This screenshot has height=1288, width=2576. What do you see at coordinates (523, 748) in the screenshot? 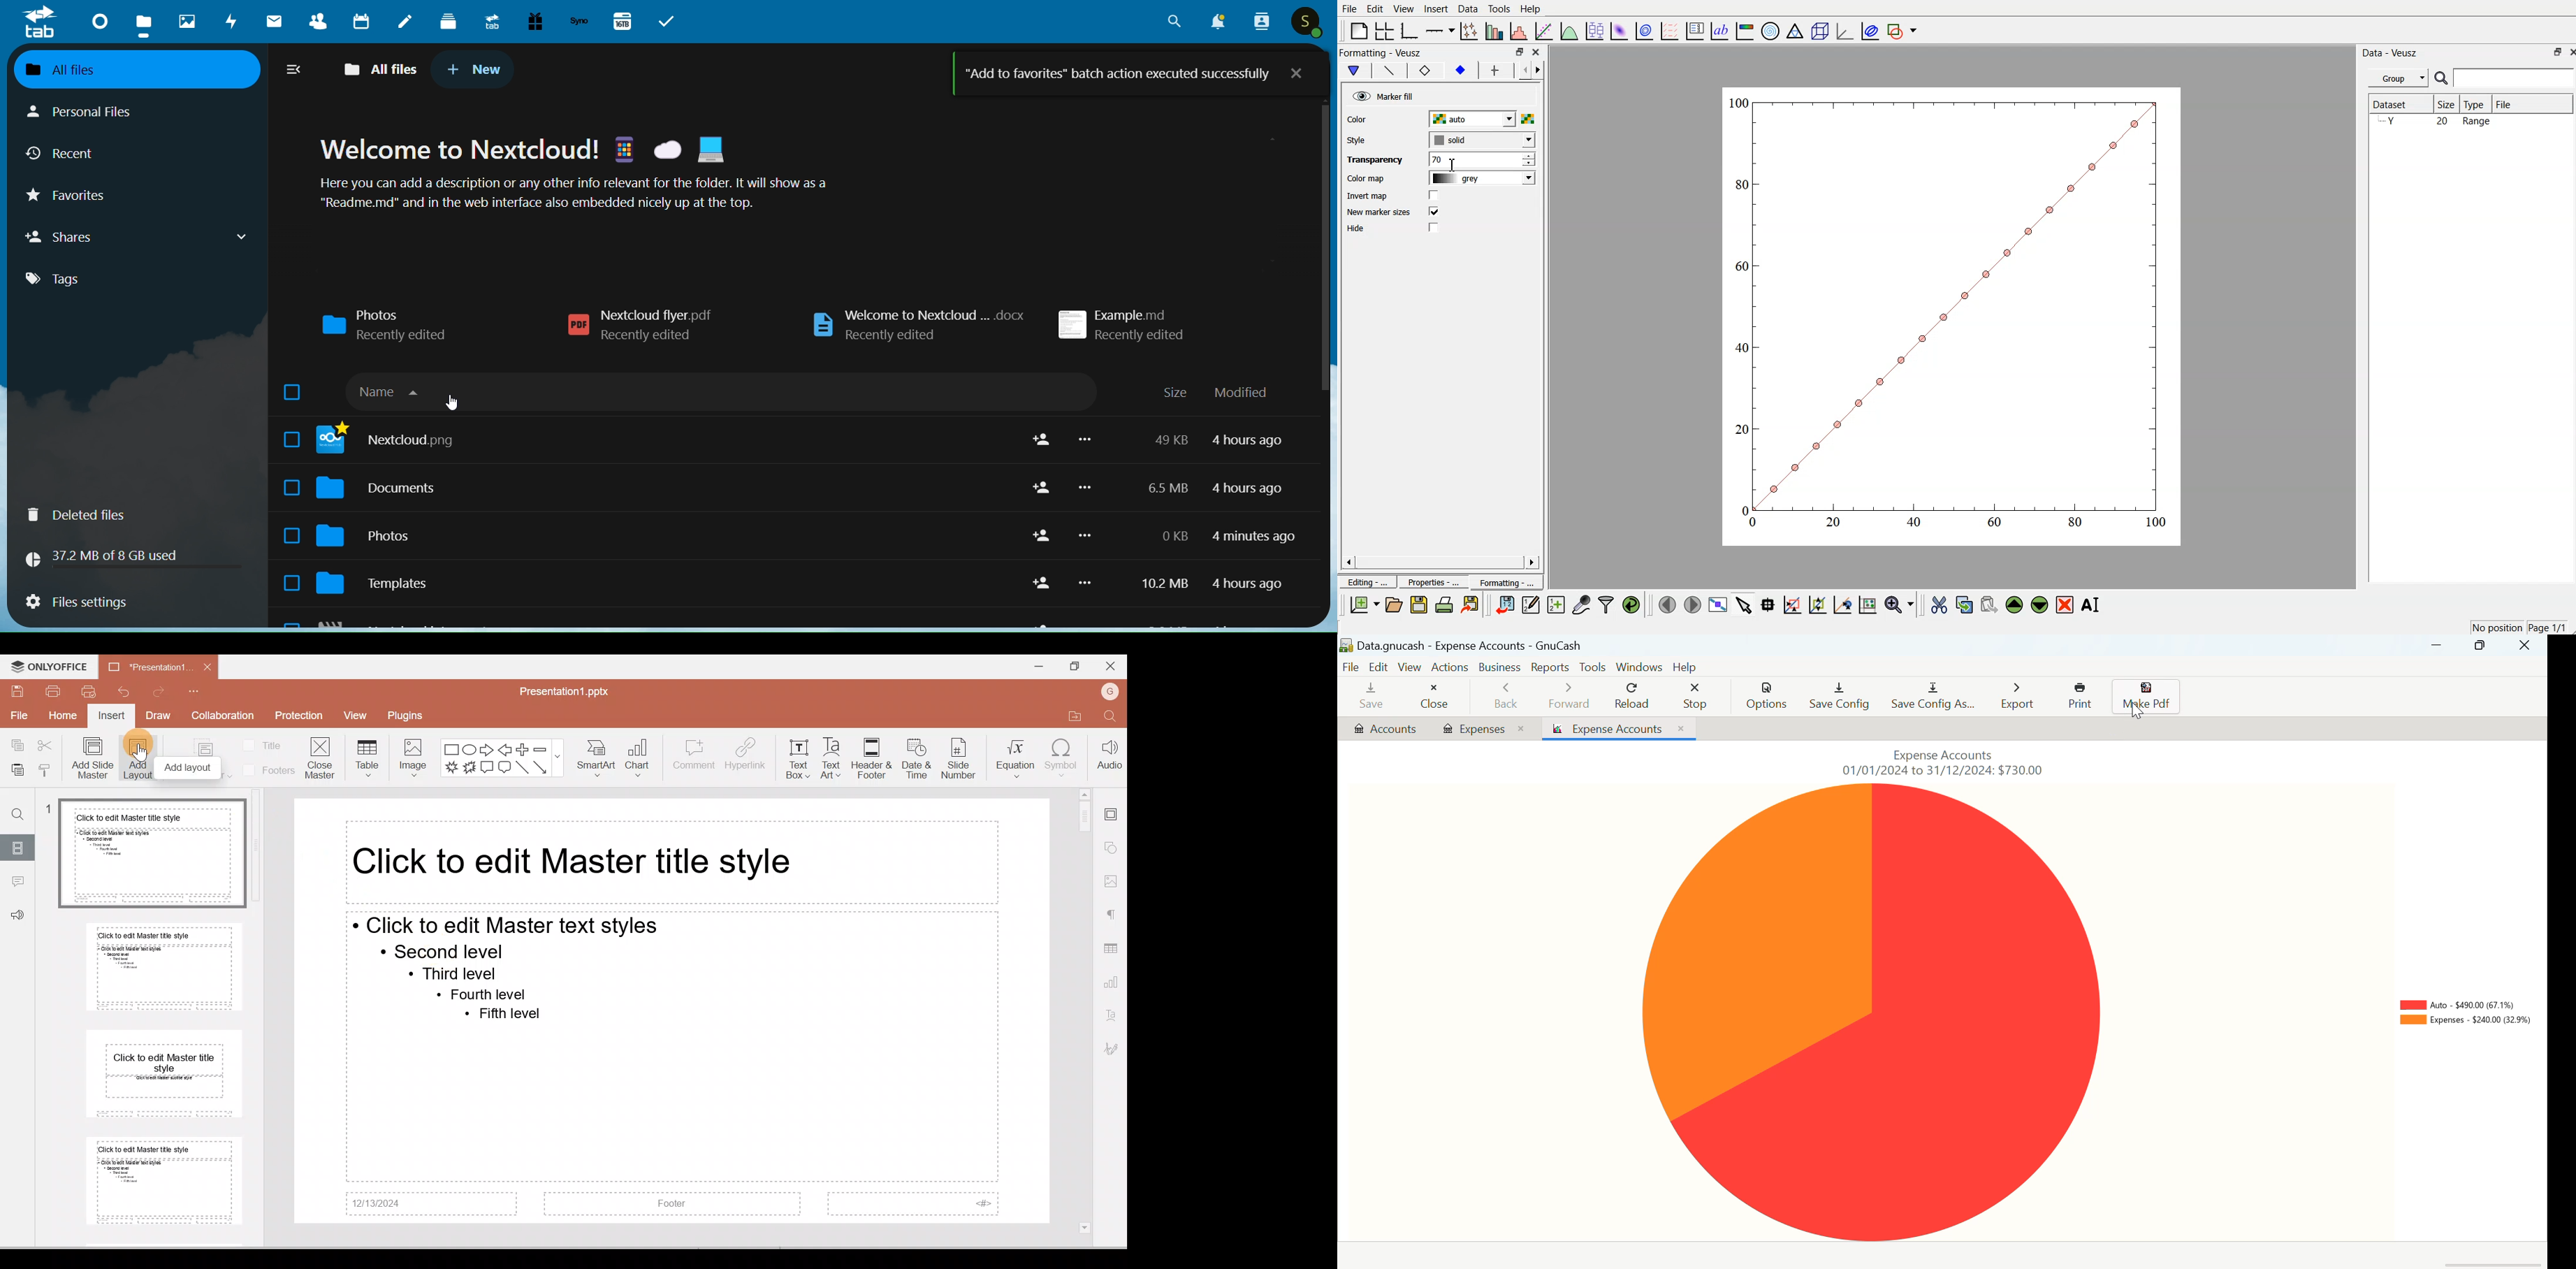
I see `Plus` at bounding box center [523, 748].